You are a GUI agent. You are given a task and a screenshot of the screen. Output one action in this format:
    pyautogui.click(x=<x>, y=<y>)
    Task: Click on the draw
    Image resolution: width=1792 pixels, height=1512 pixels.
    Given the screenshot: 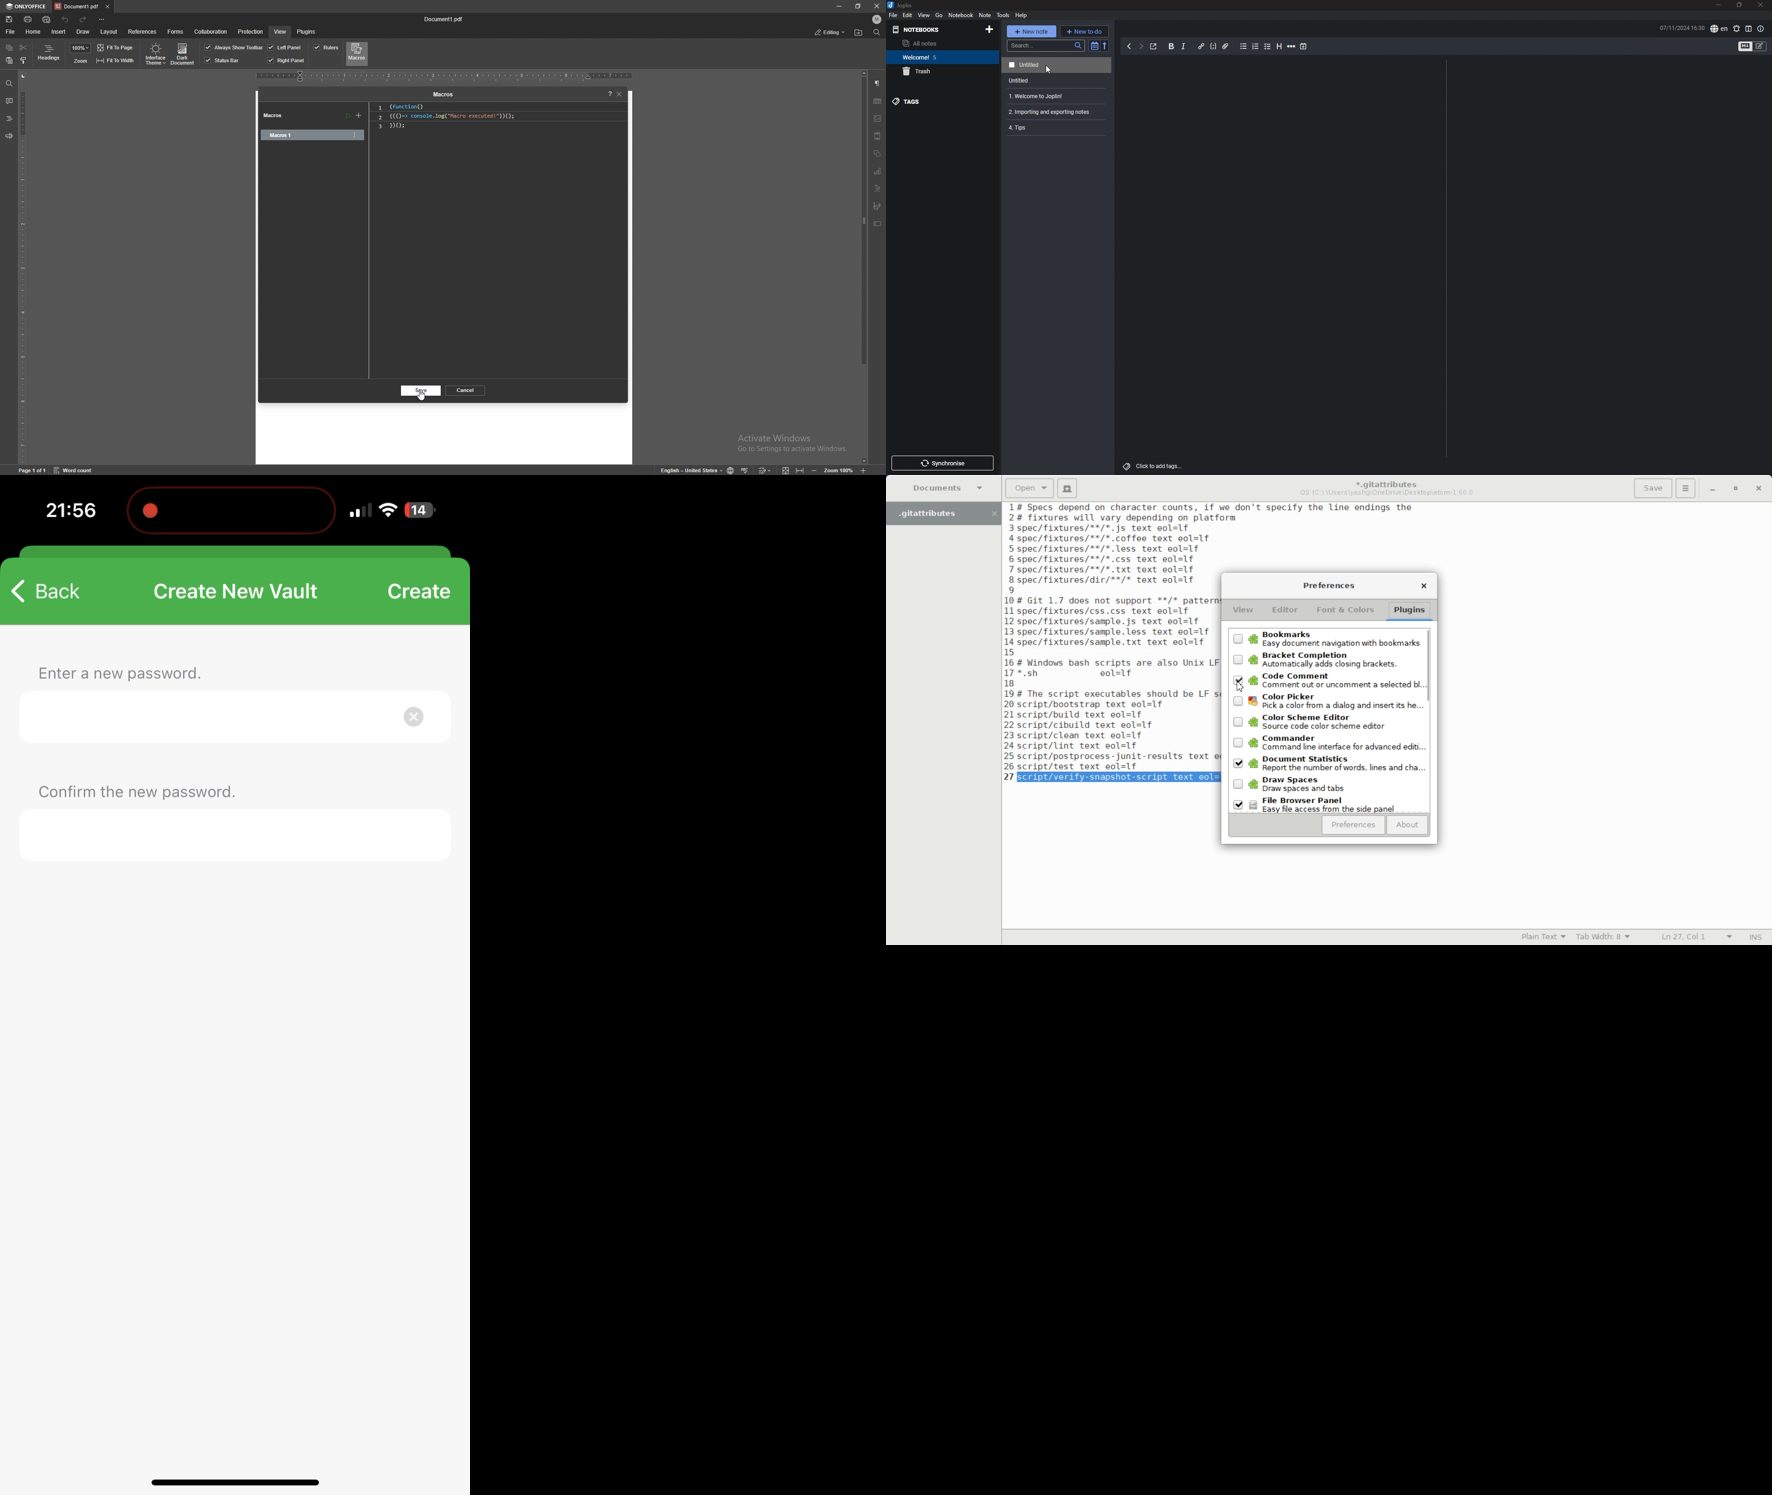 What is the action you would take?
    pyautogui.click(x=84, y=31)
    